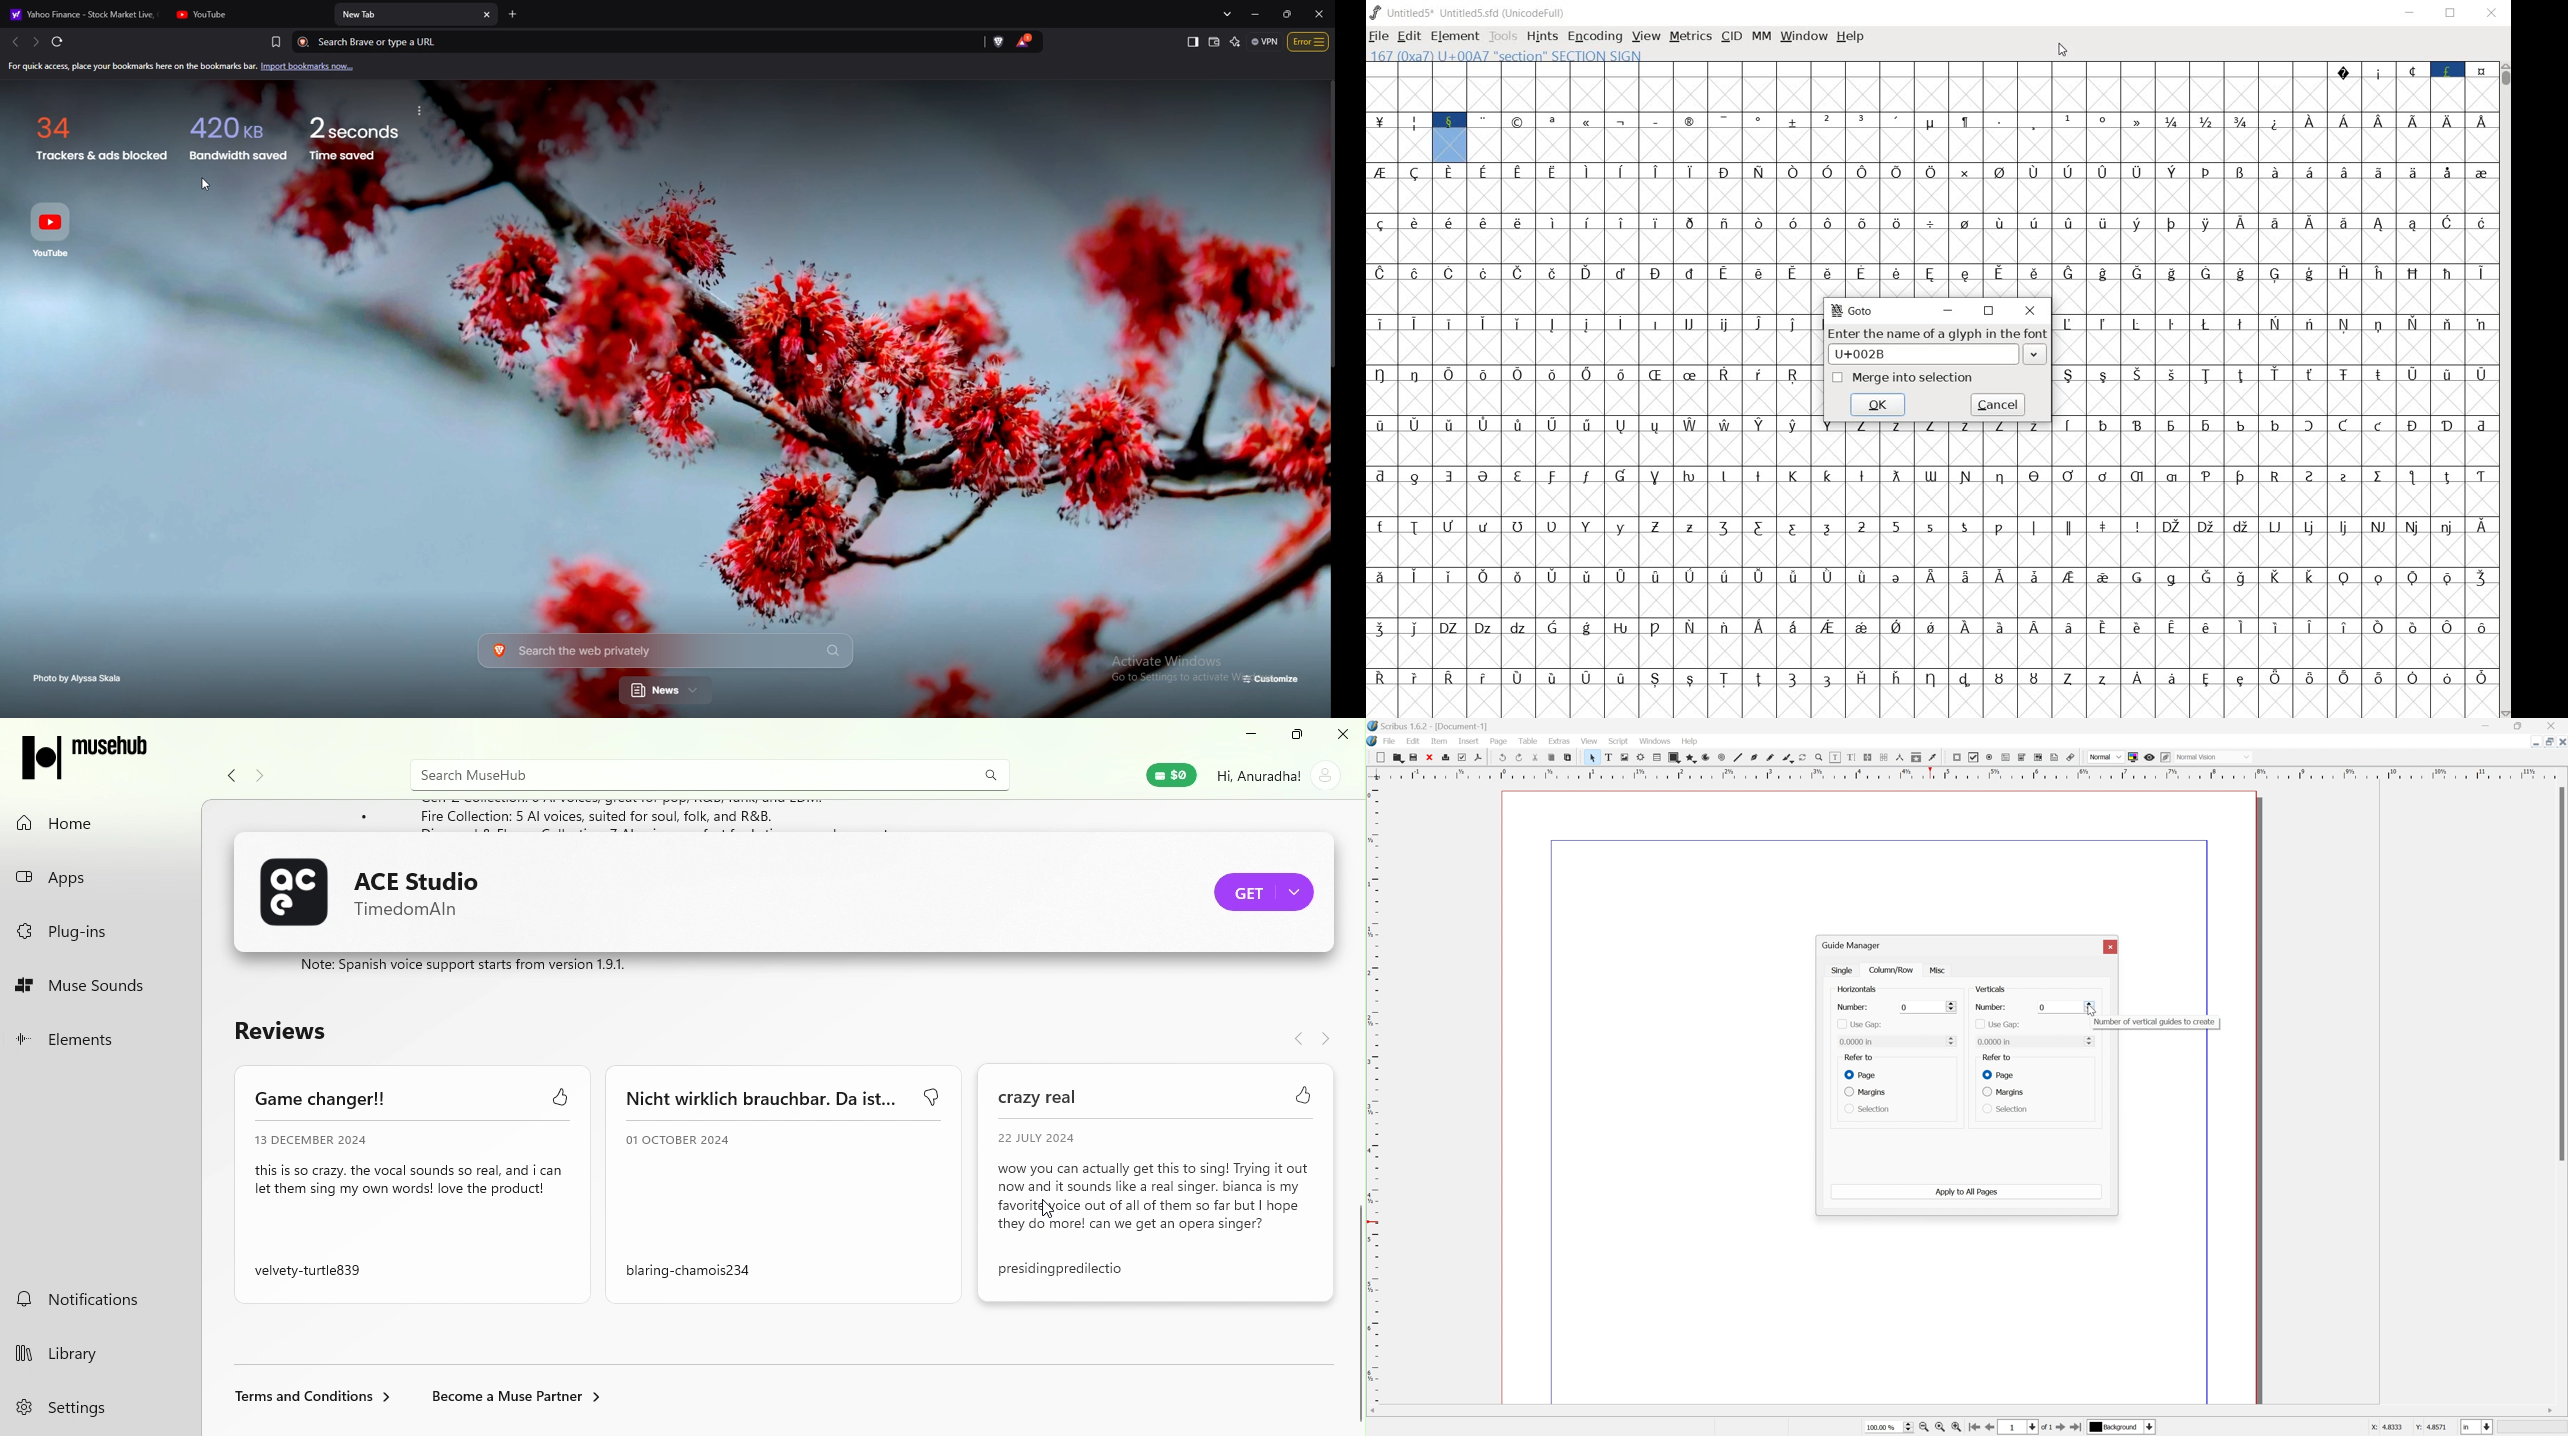 Image resolution: width=2576 pixels, height=1456 pixels. Describe the element at coordinates (1917, 757) in the screenshot. I see `copy item properties` at that location.